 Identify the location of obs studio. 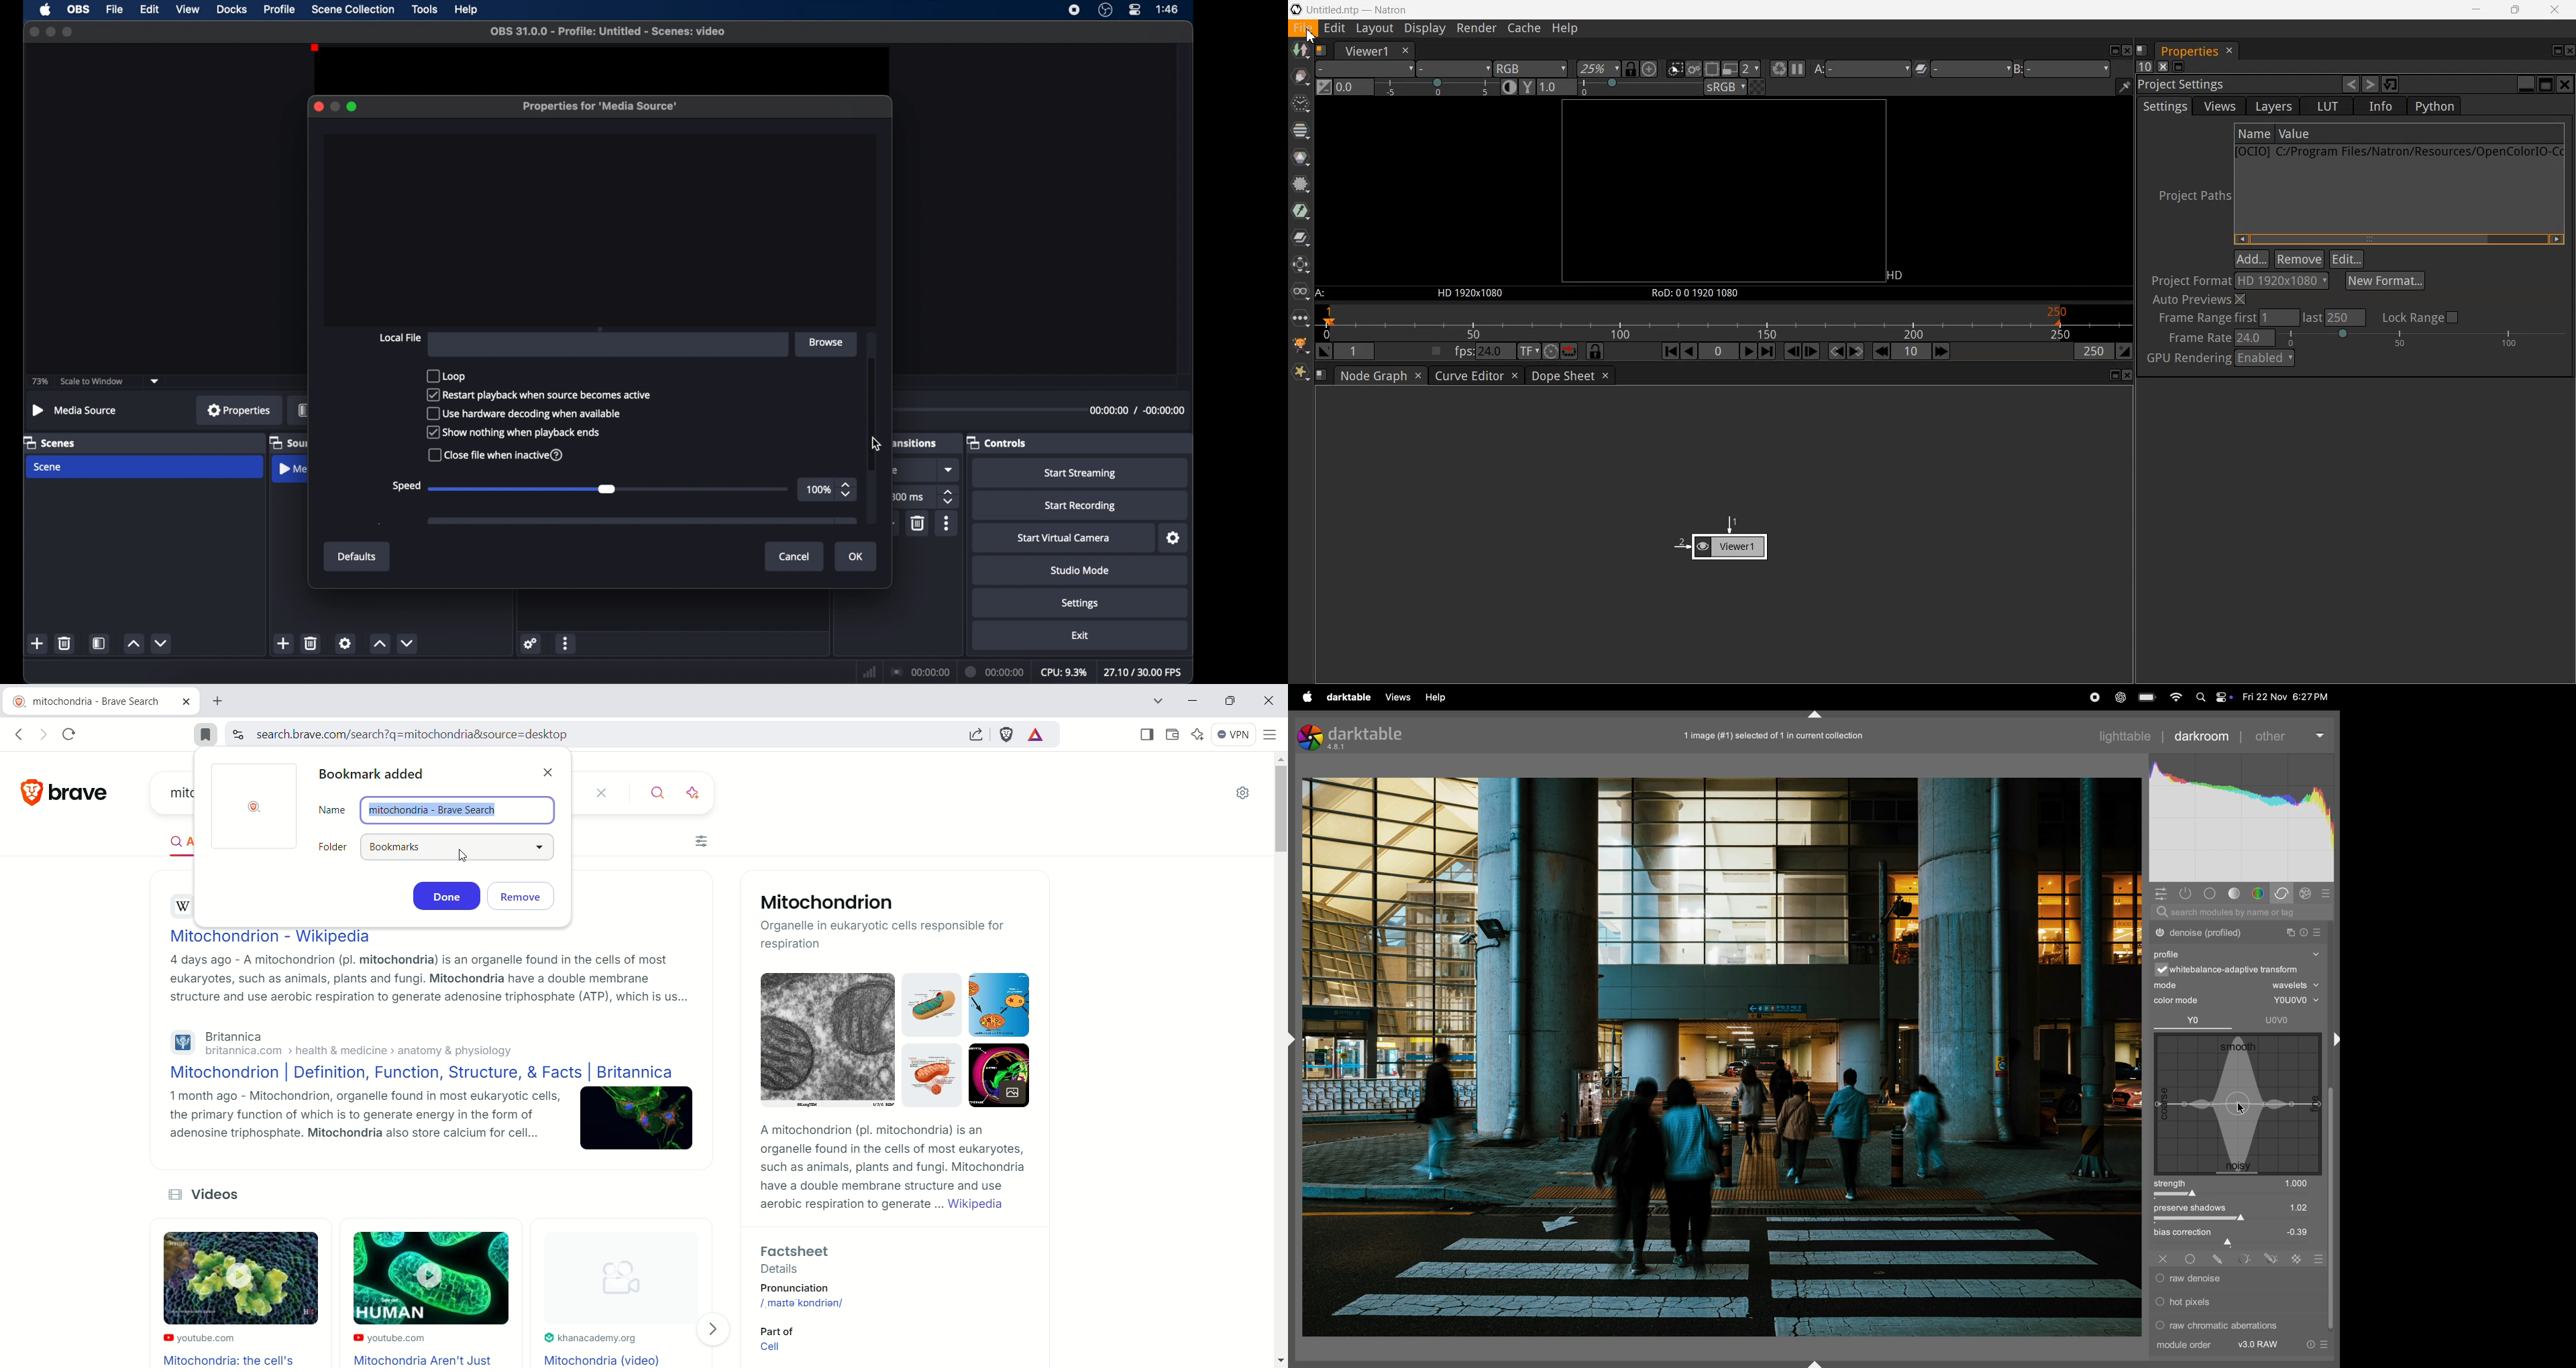
(1106, 9).